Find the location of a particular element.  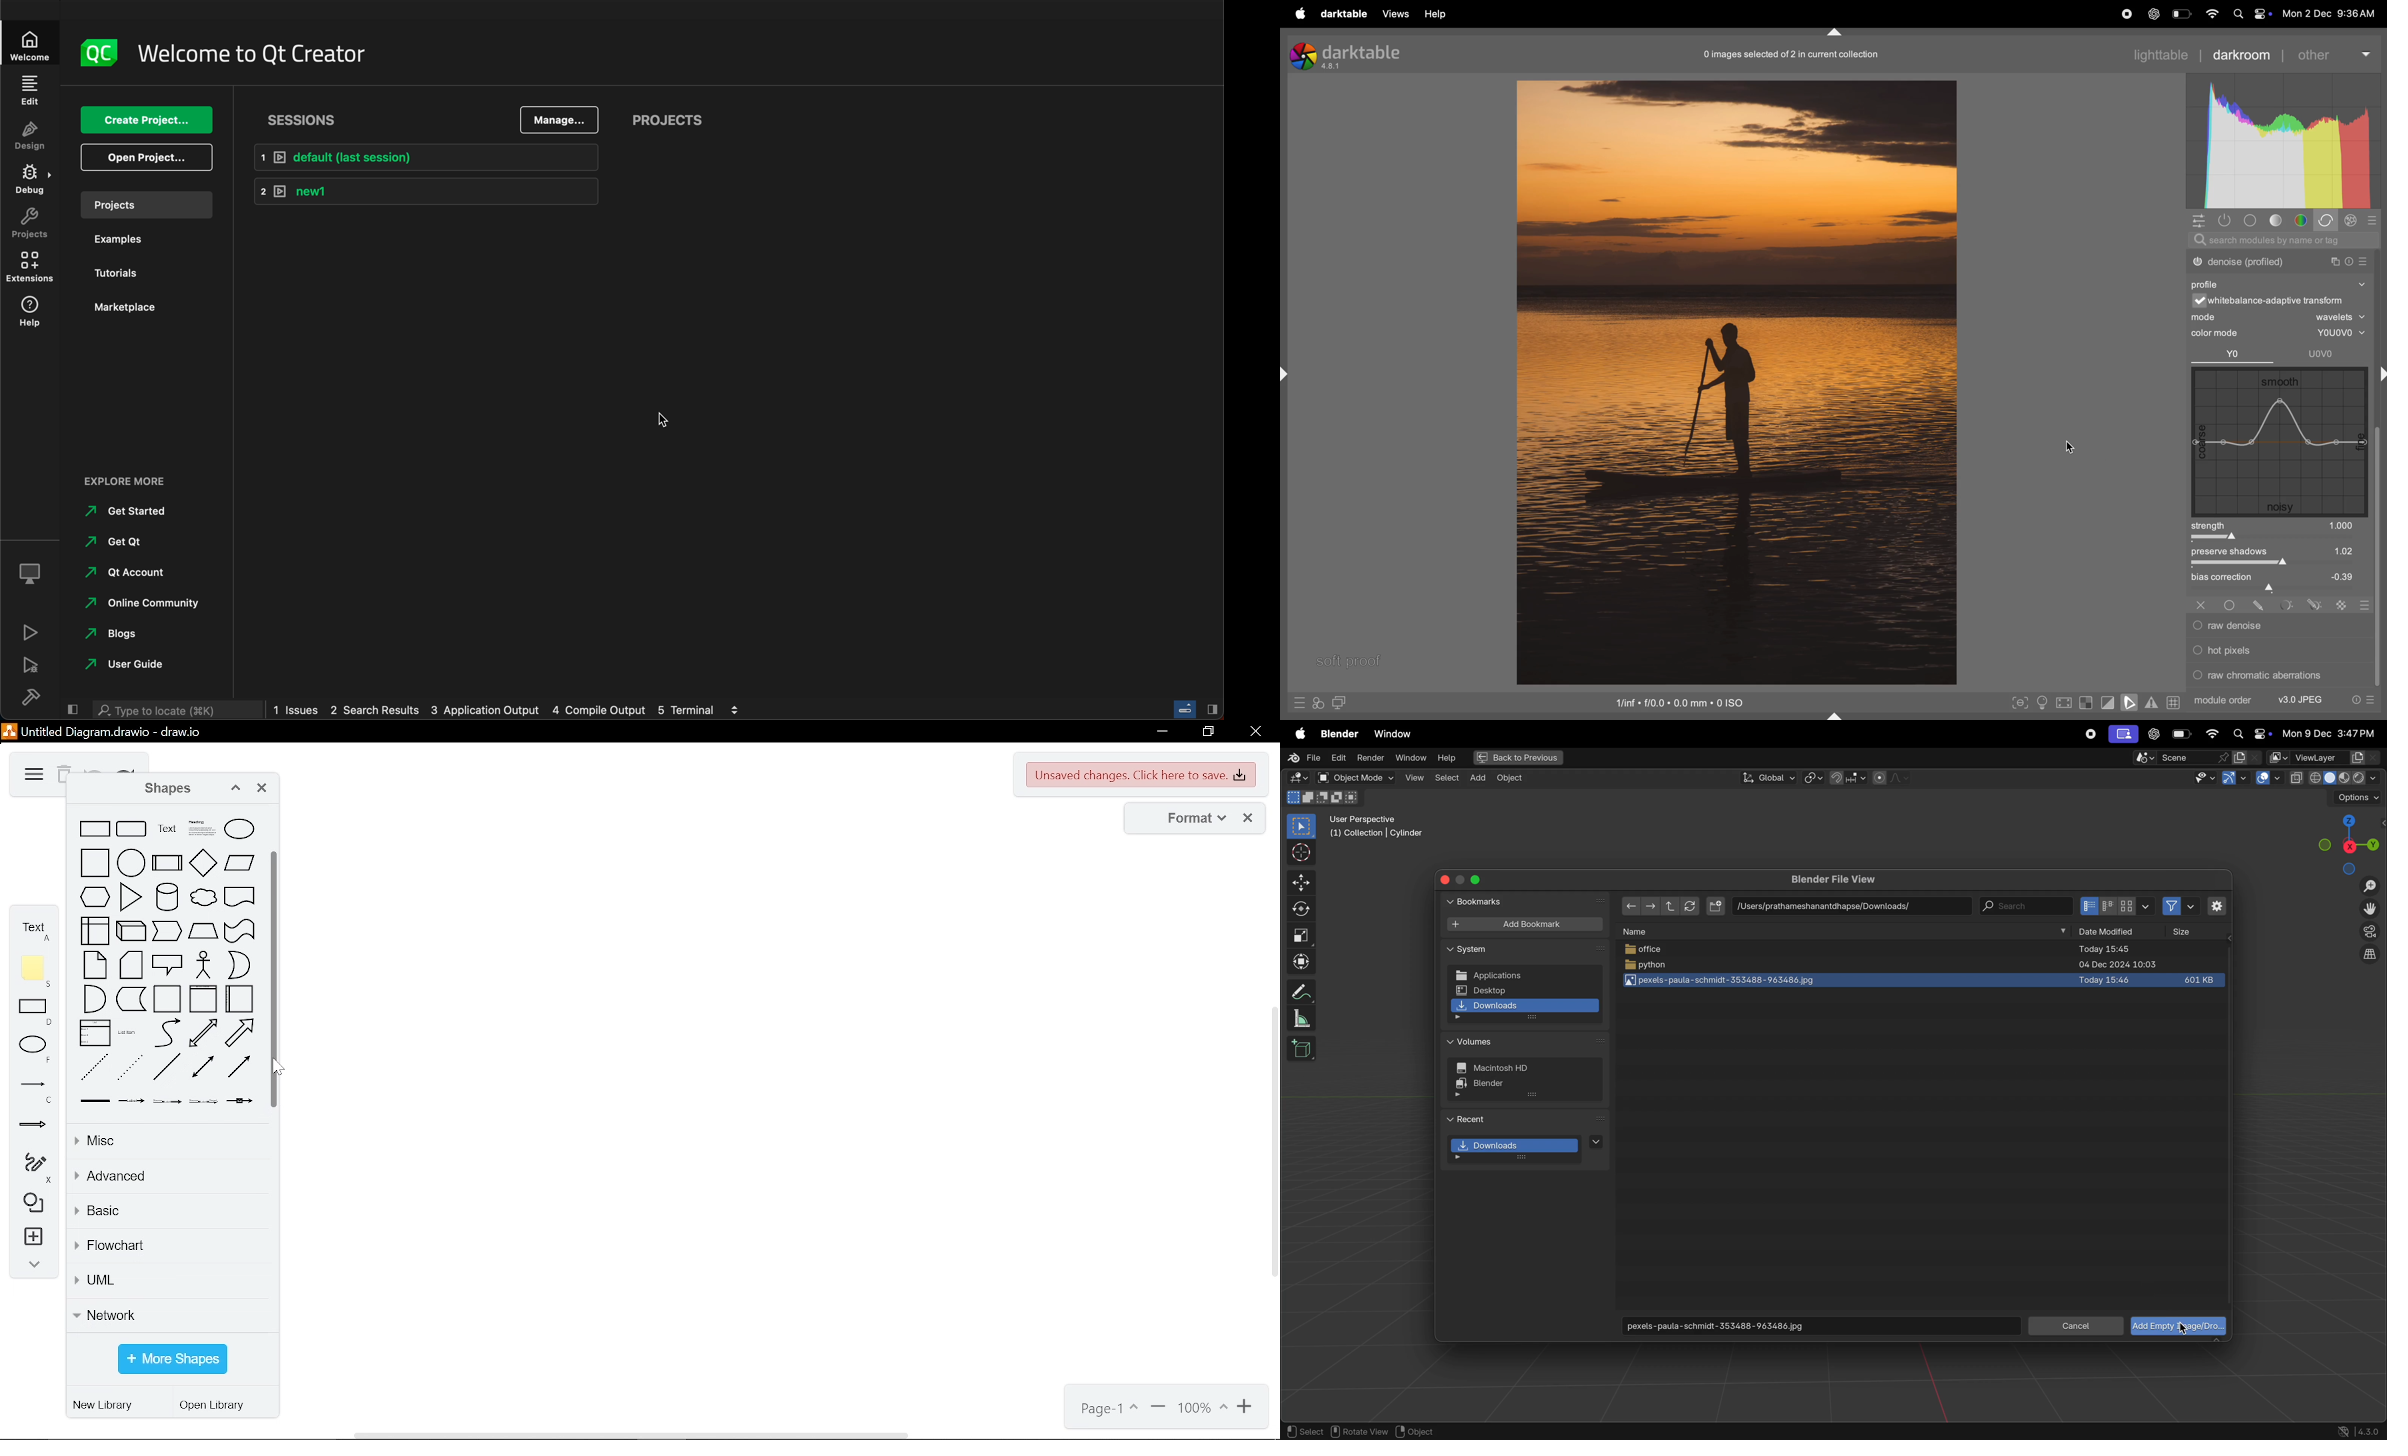

manage is located at coordinates (559, 118).